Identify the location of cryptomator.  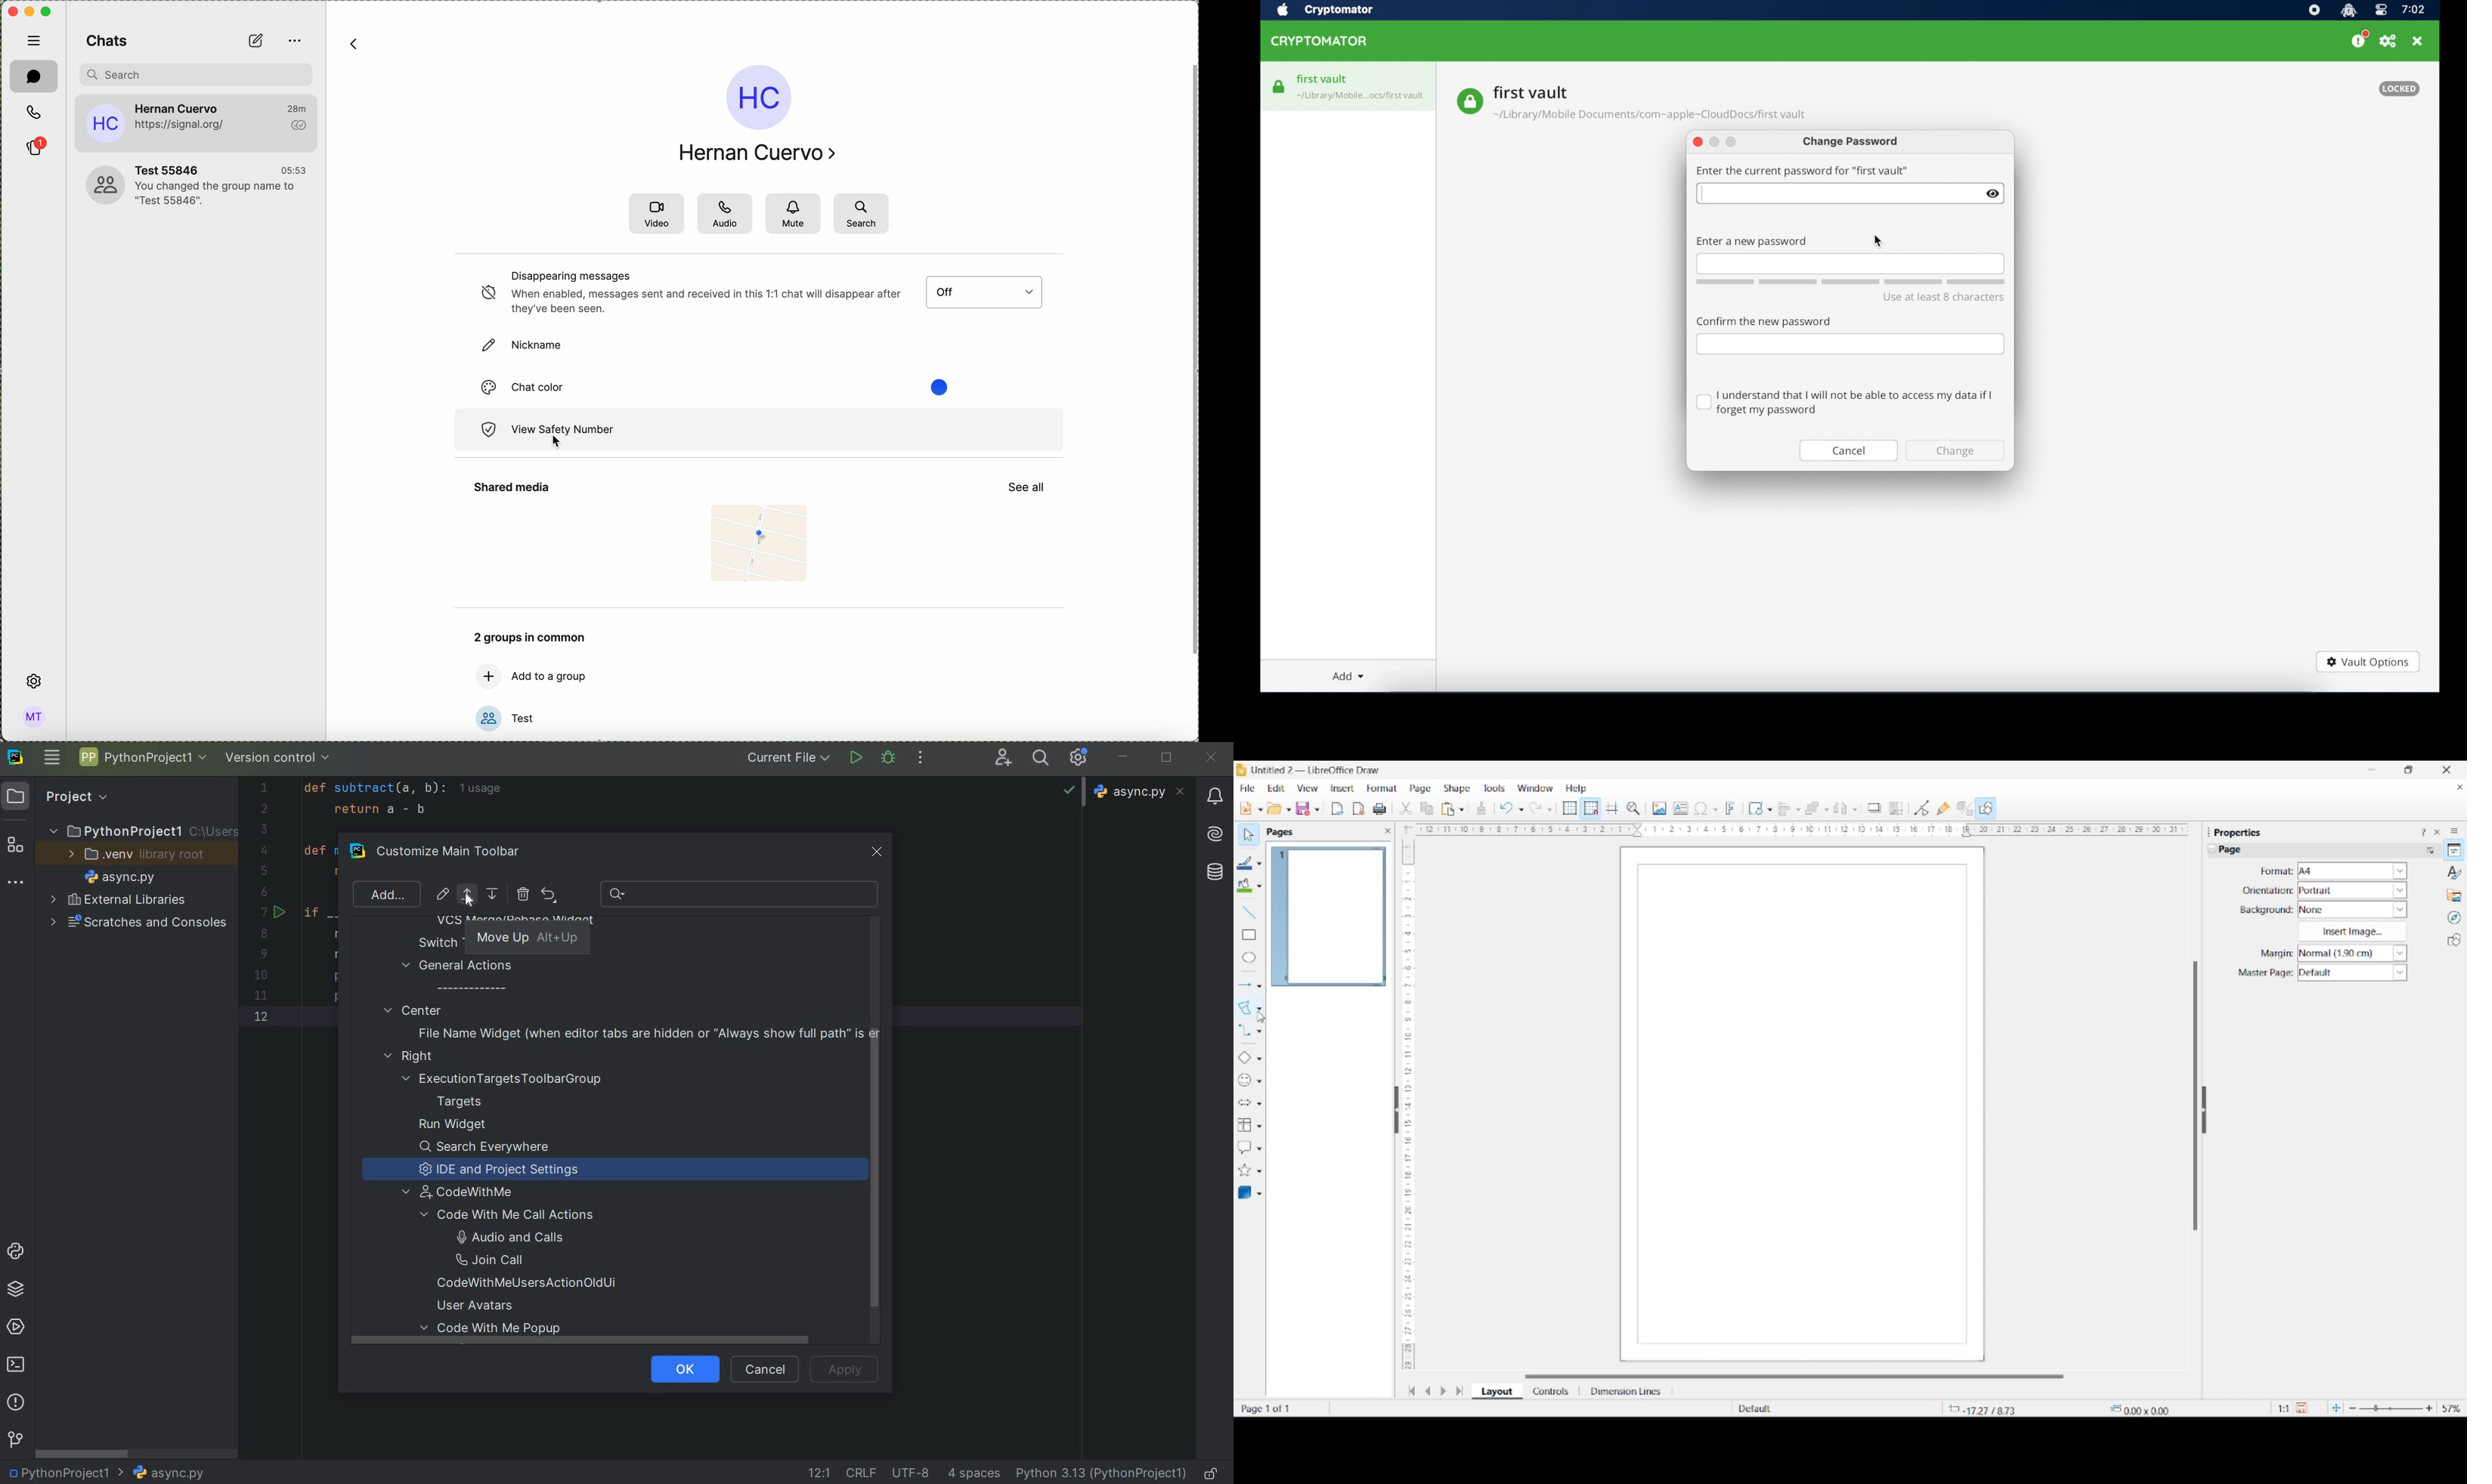
(1320, 42).